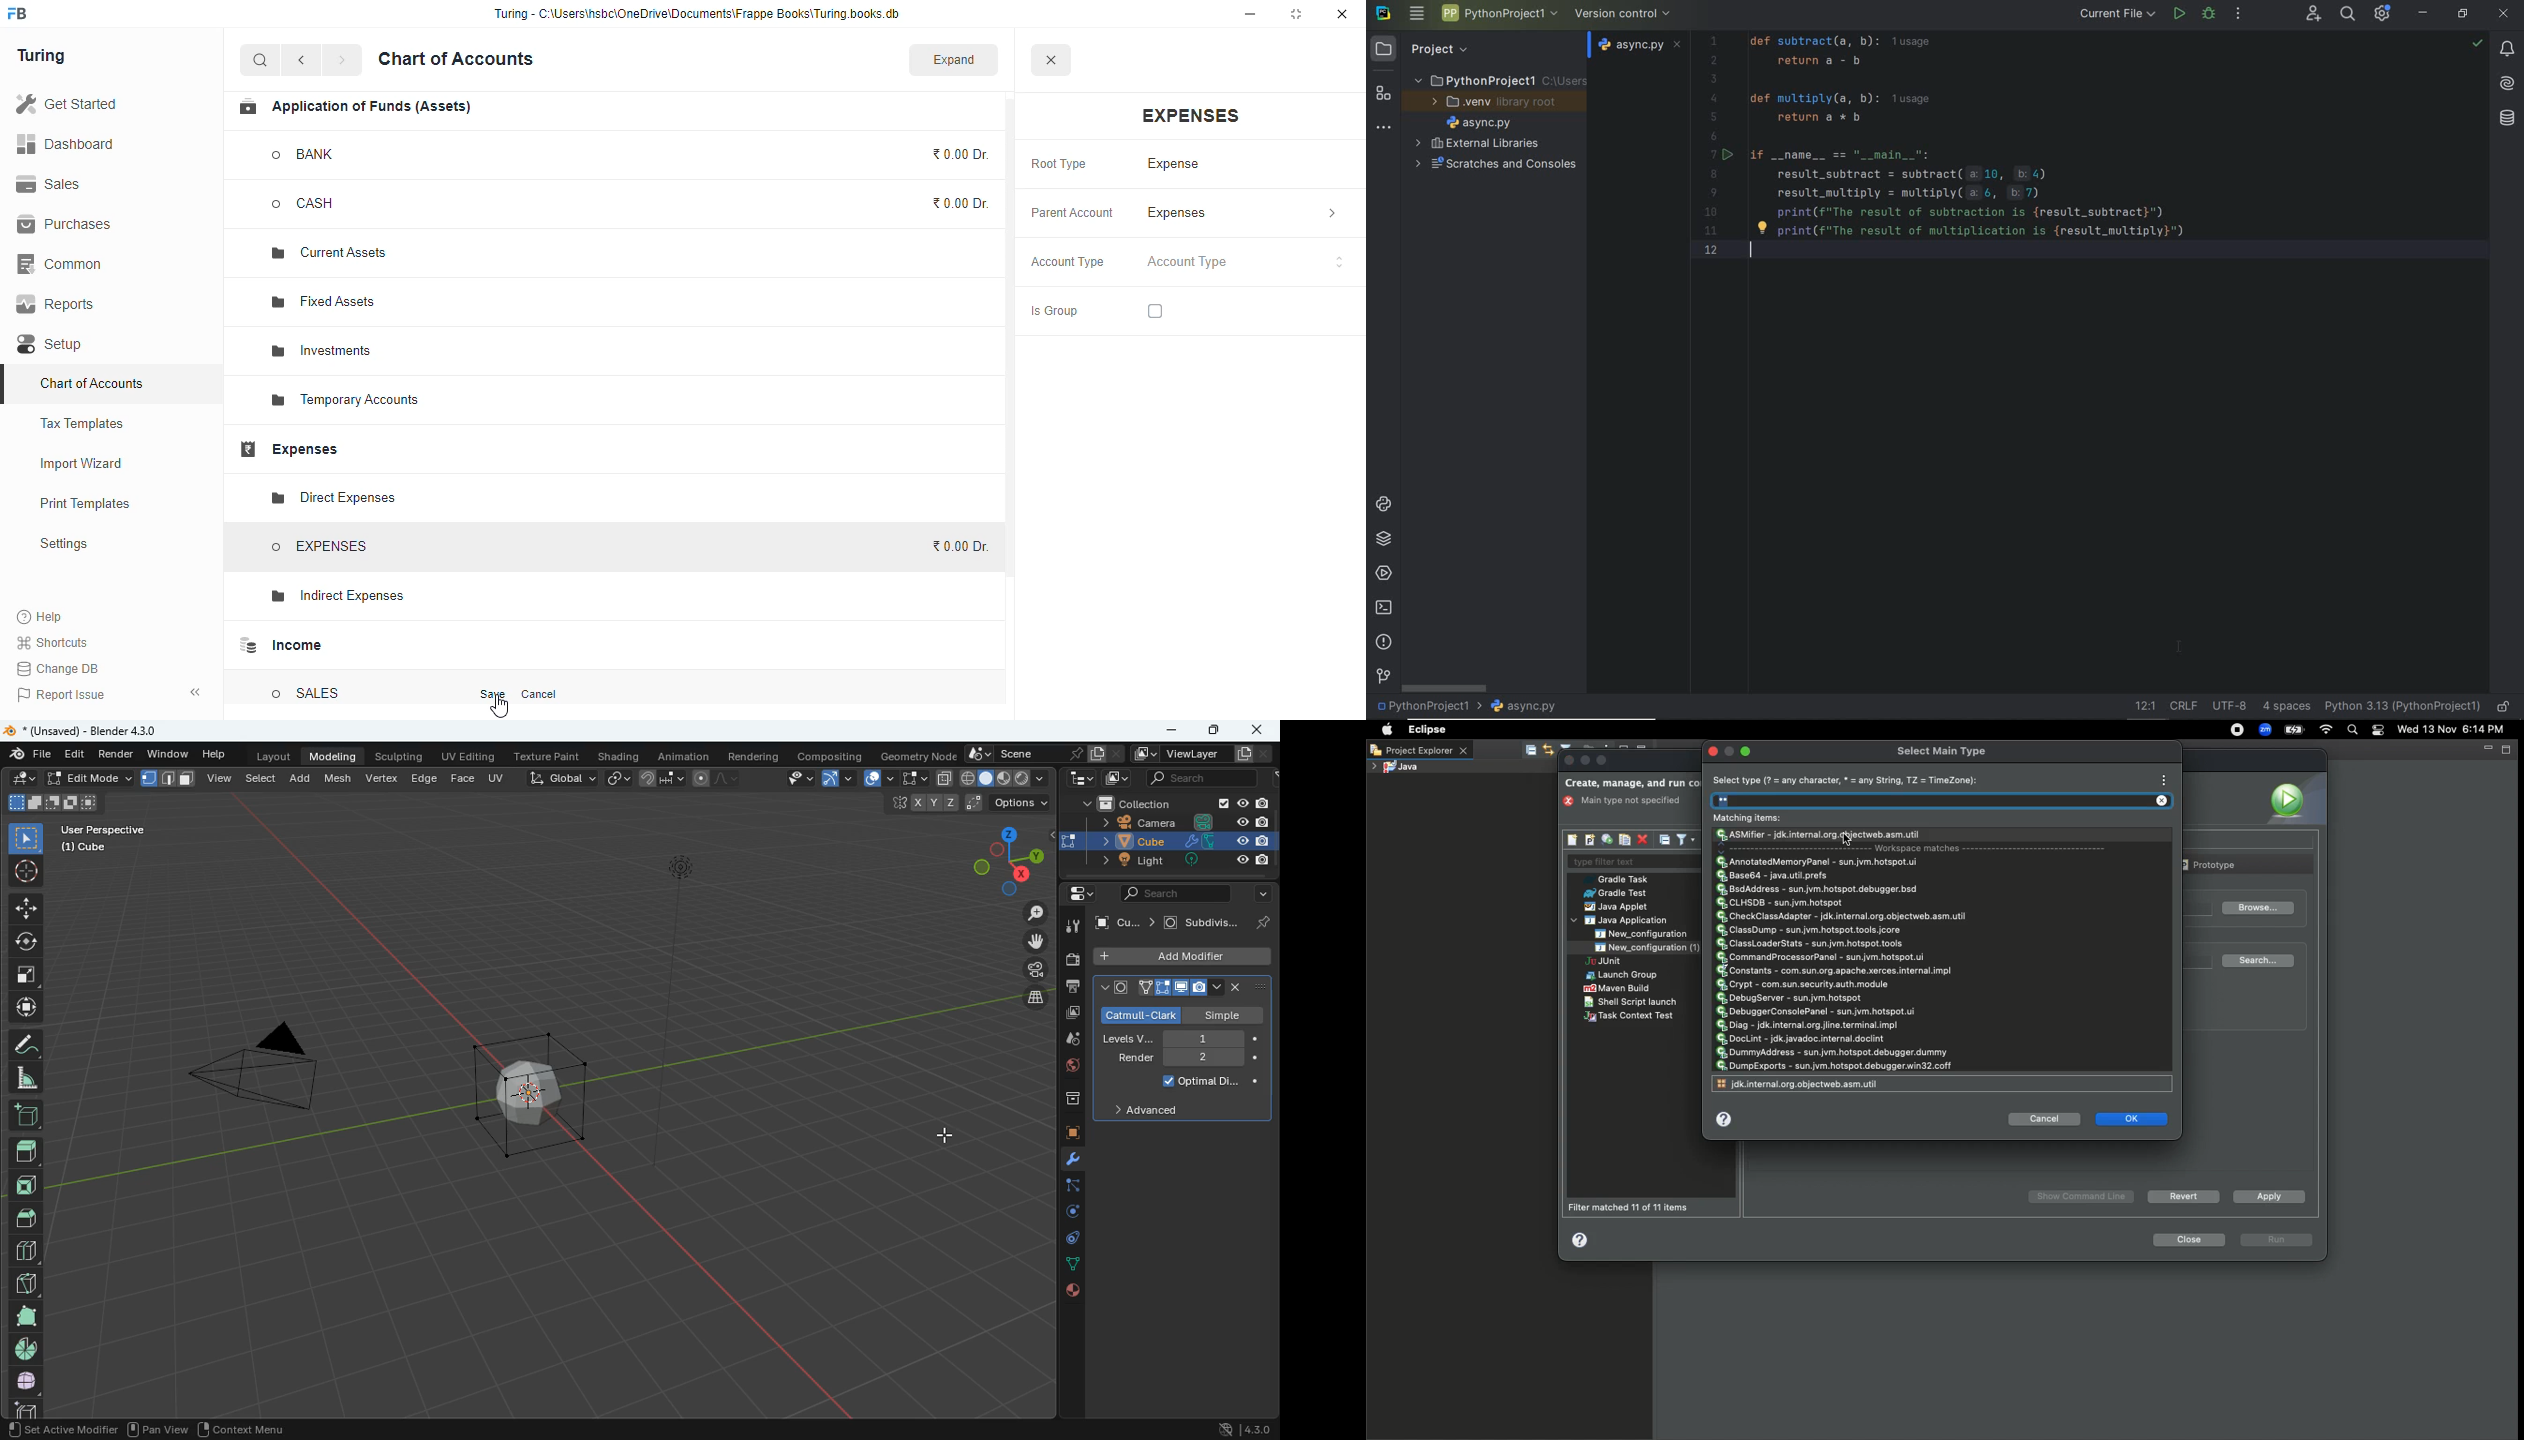 The image size is (2548, 1456). I want to click on CASH, so click(322, 204).